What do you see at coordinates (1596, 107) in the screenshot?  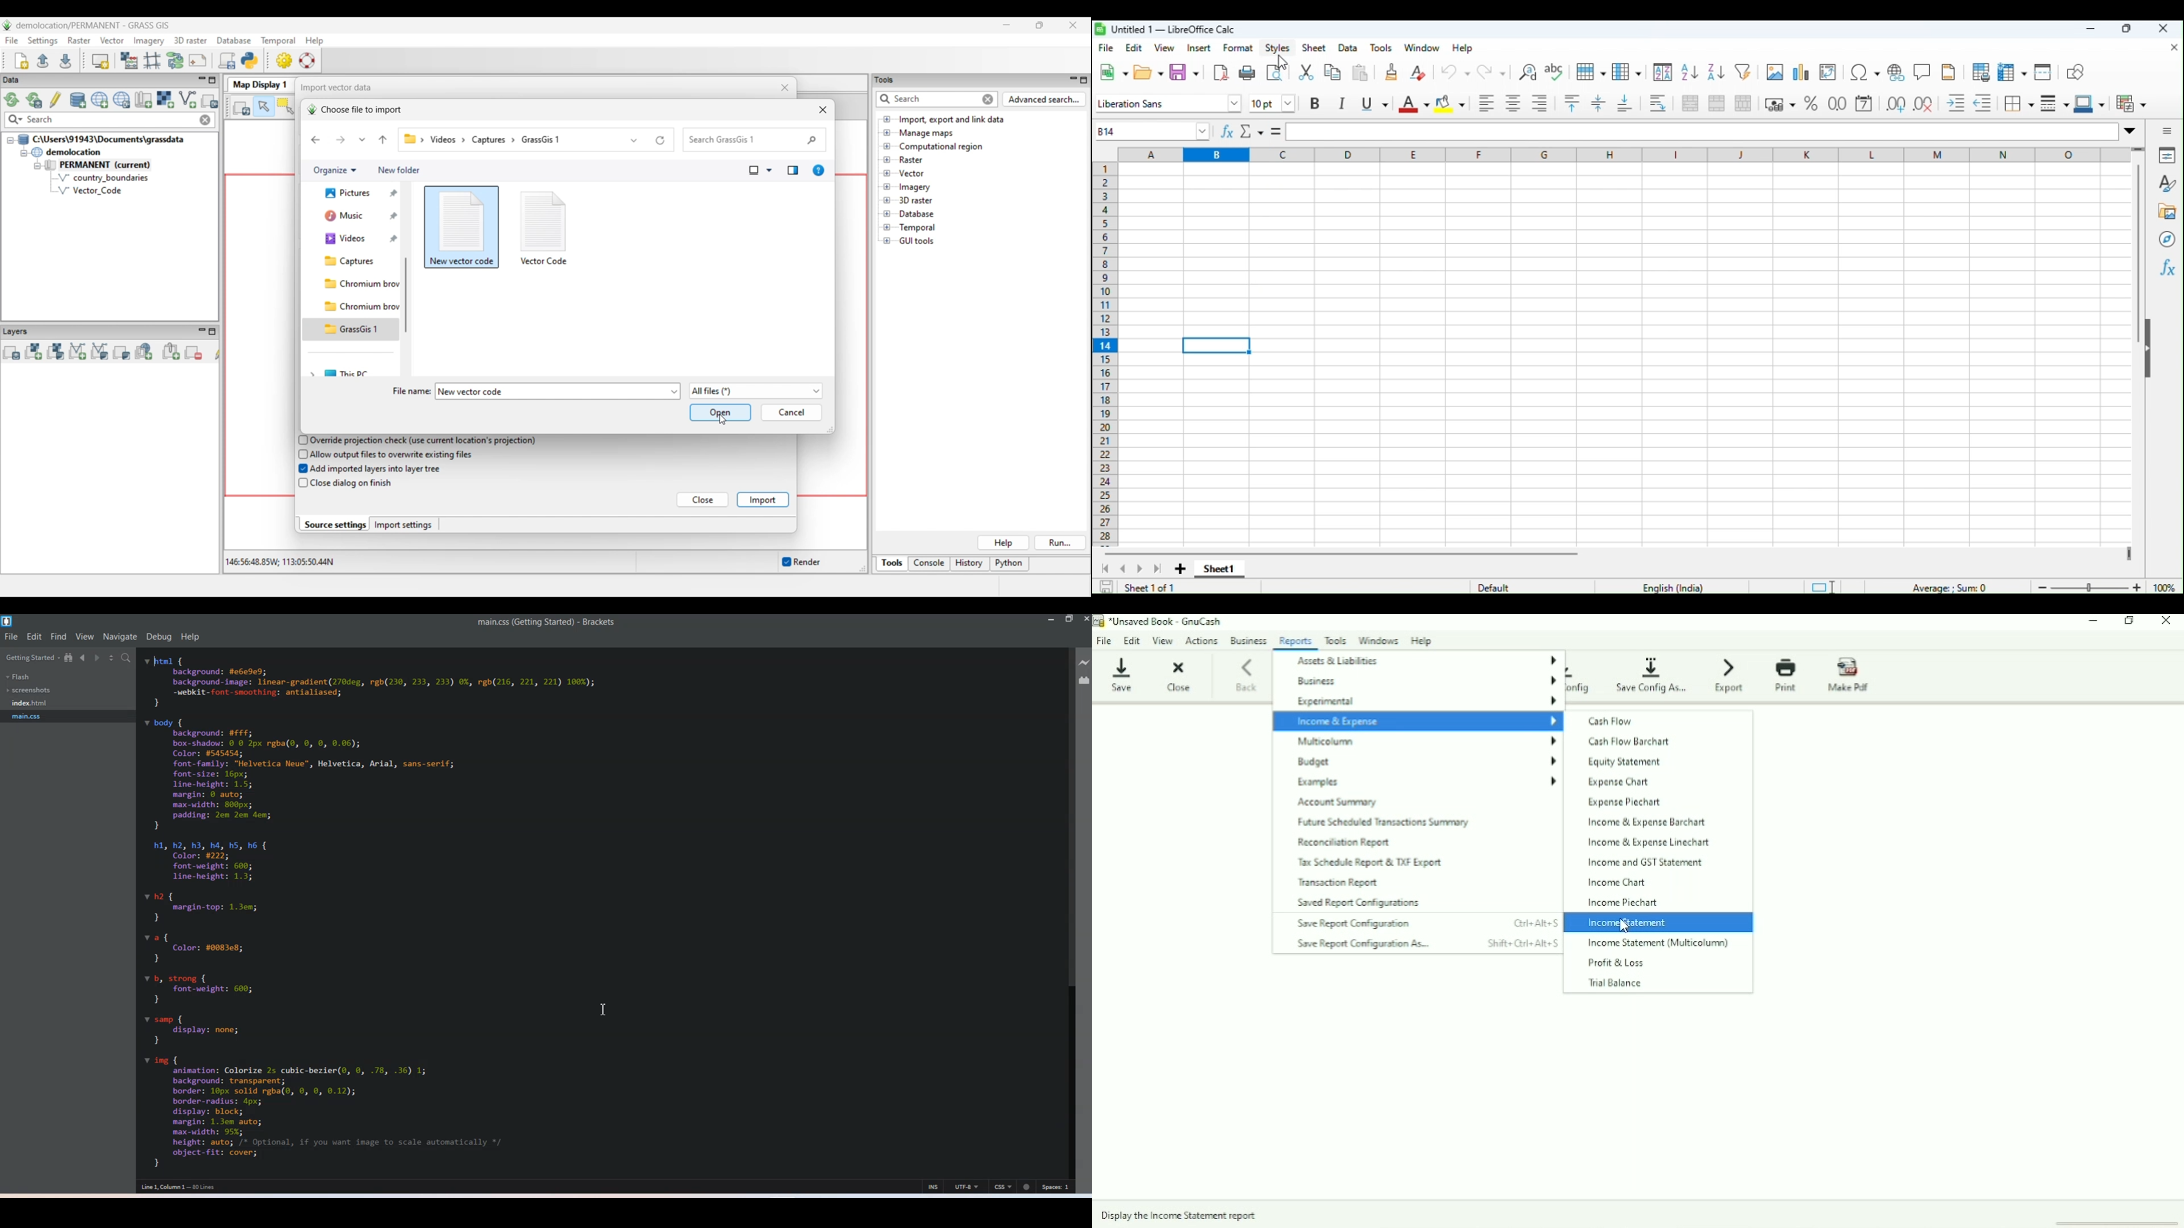 I see `Middle align` at bounding box center [1596, 107].